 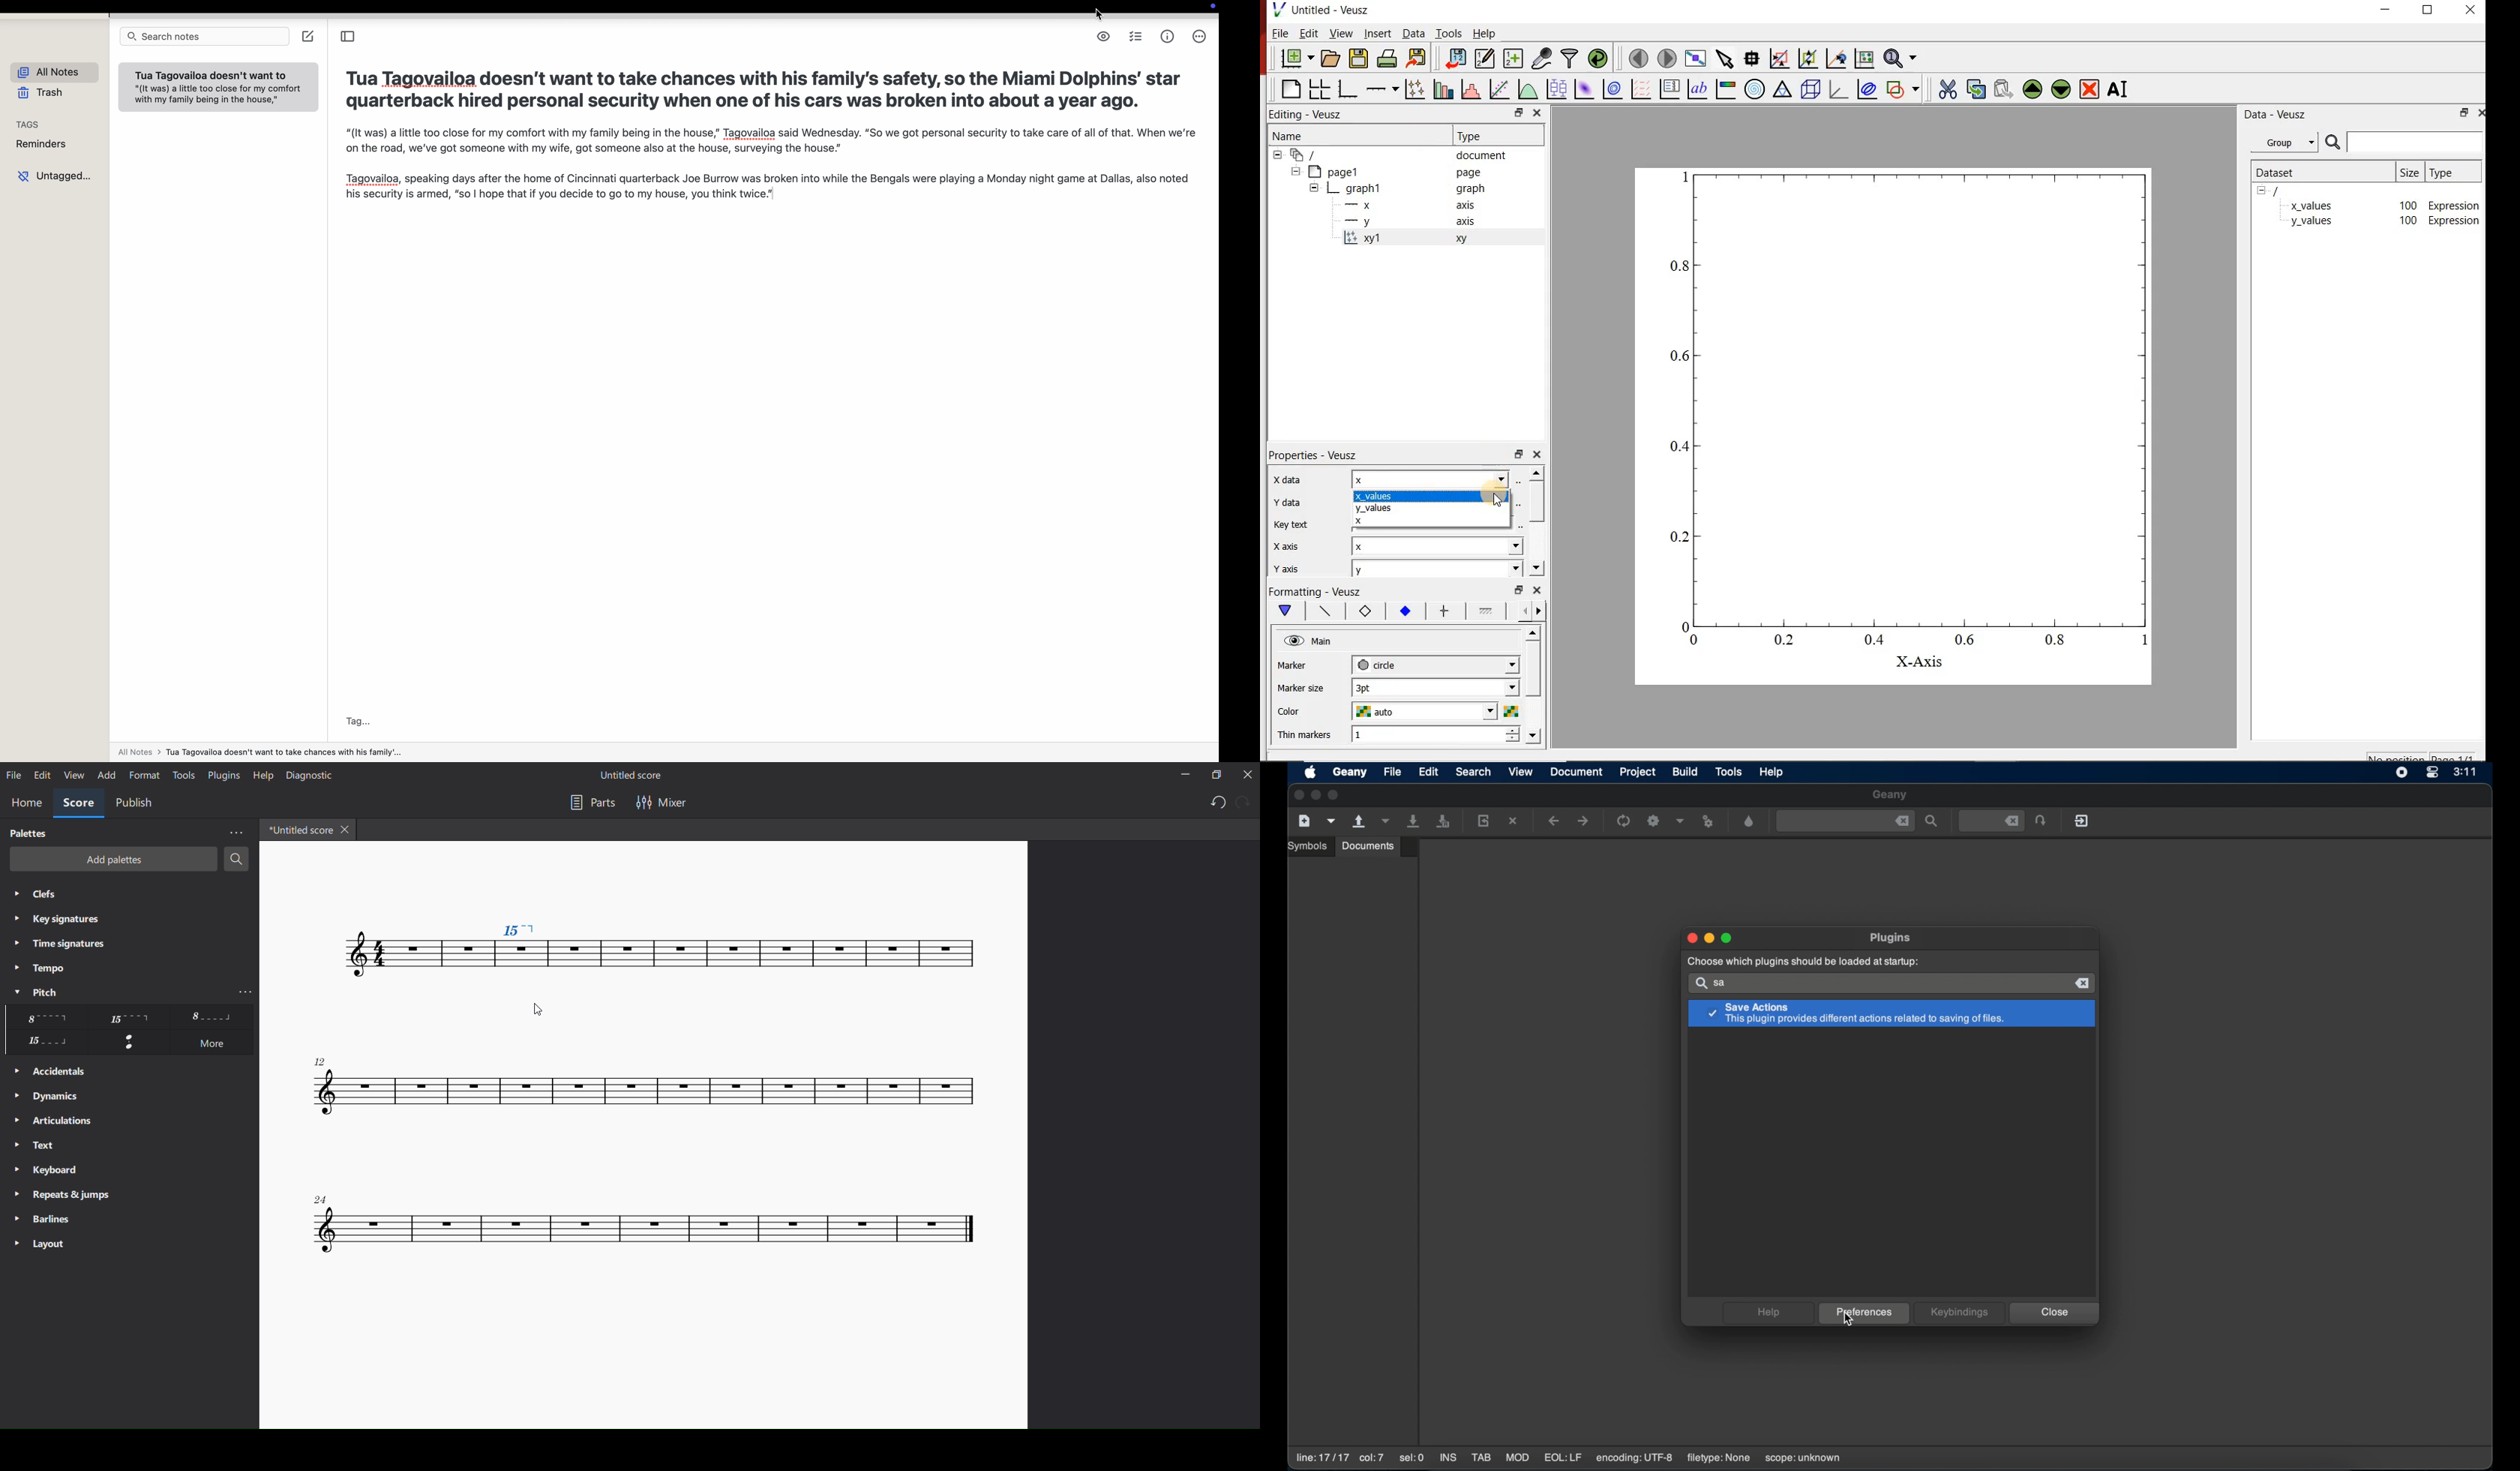 What do you see at coordinates (41, 776) in the screenshot?
I see `edit` at bounding box center [41, 776].